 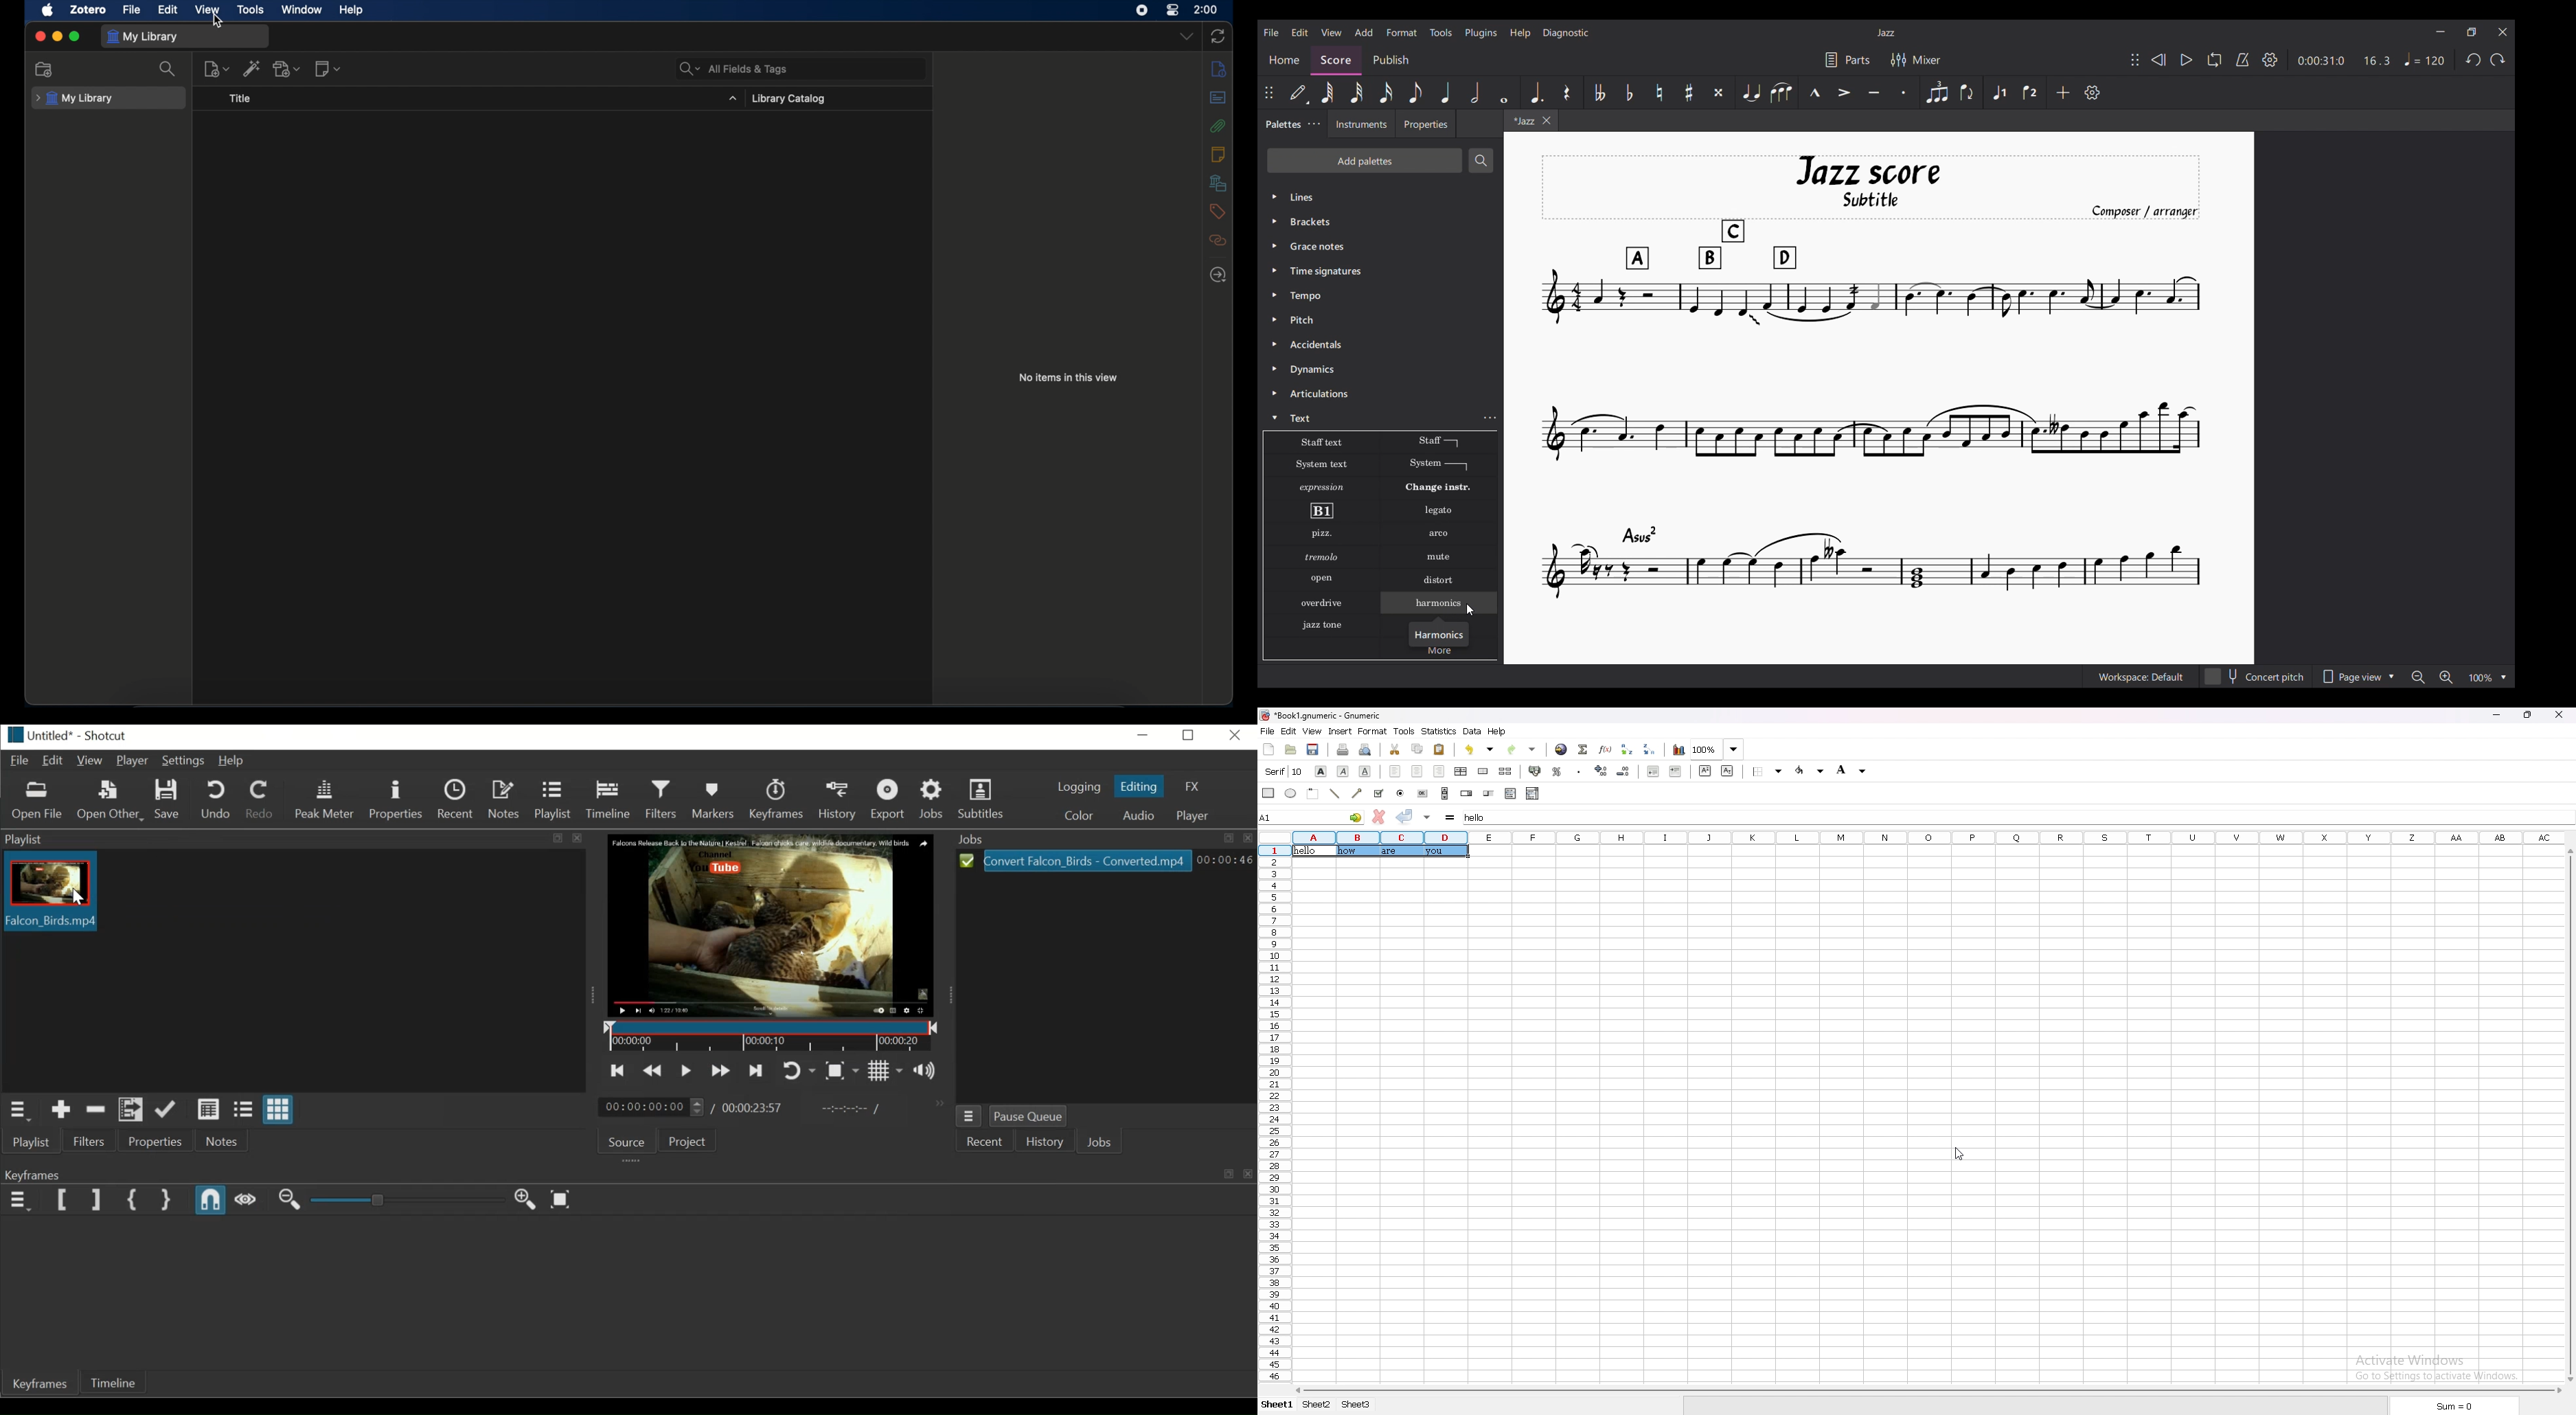 What do you see at coordinates (1282, 126) in the screenshot?
I see `Palettes` at bounding box center [1282, 126].